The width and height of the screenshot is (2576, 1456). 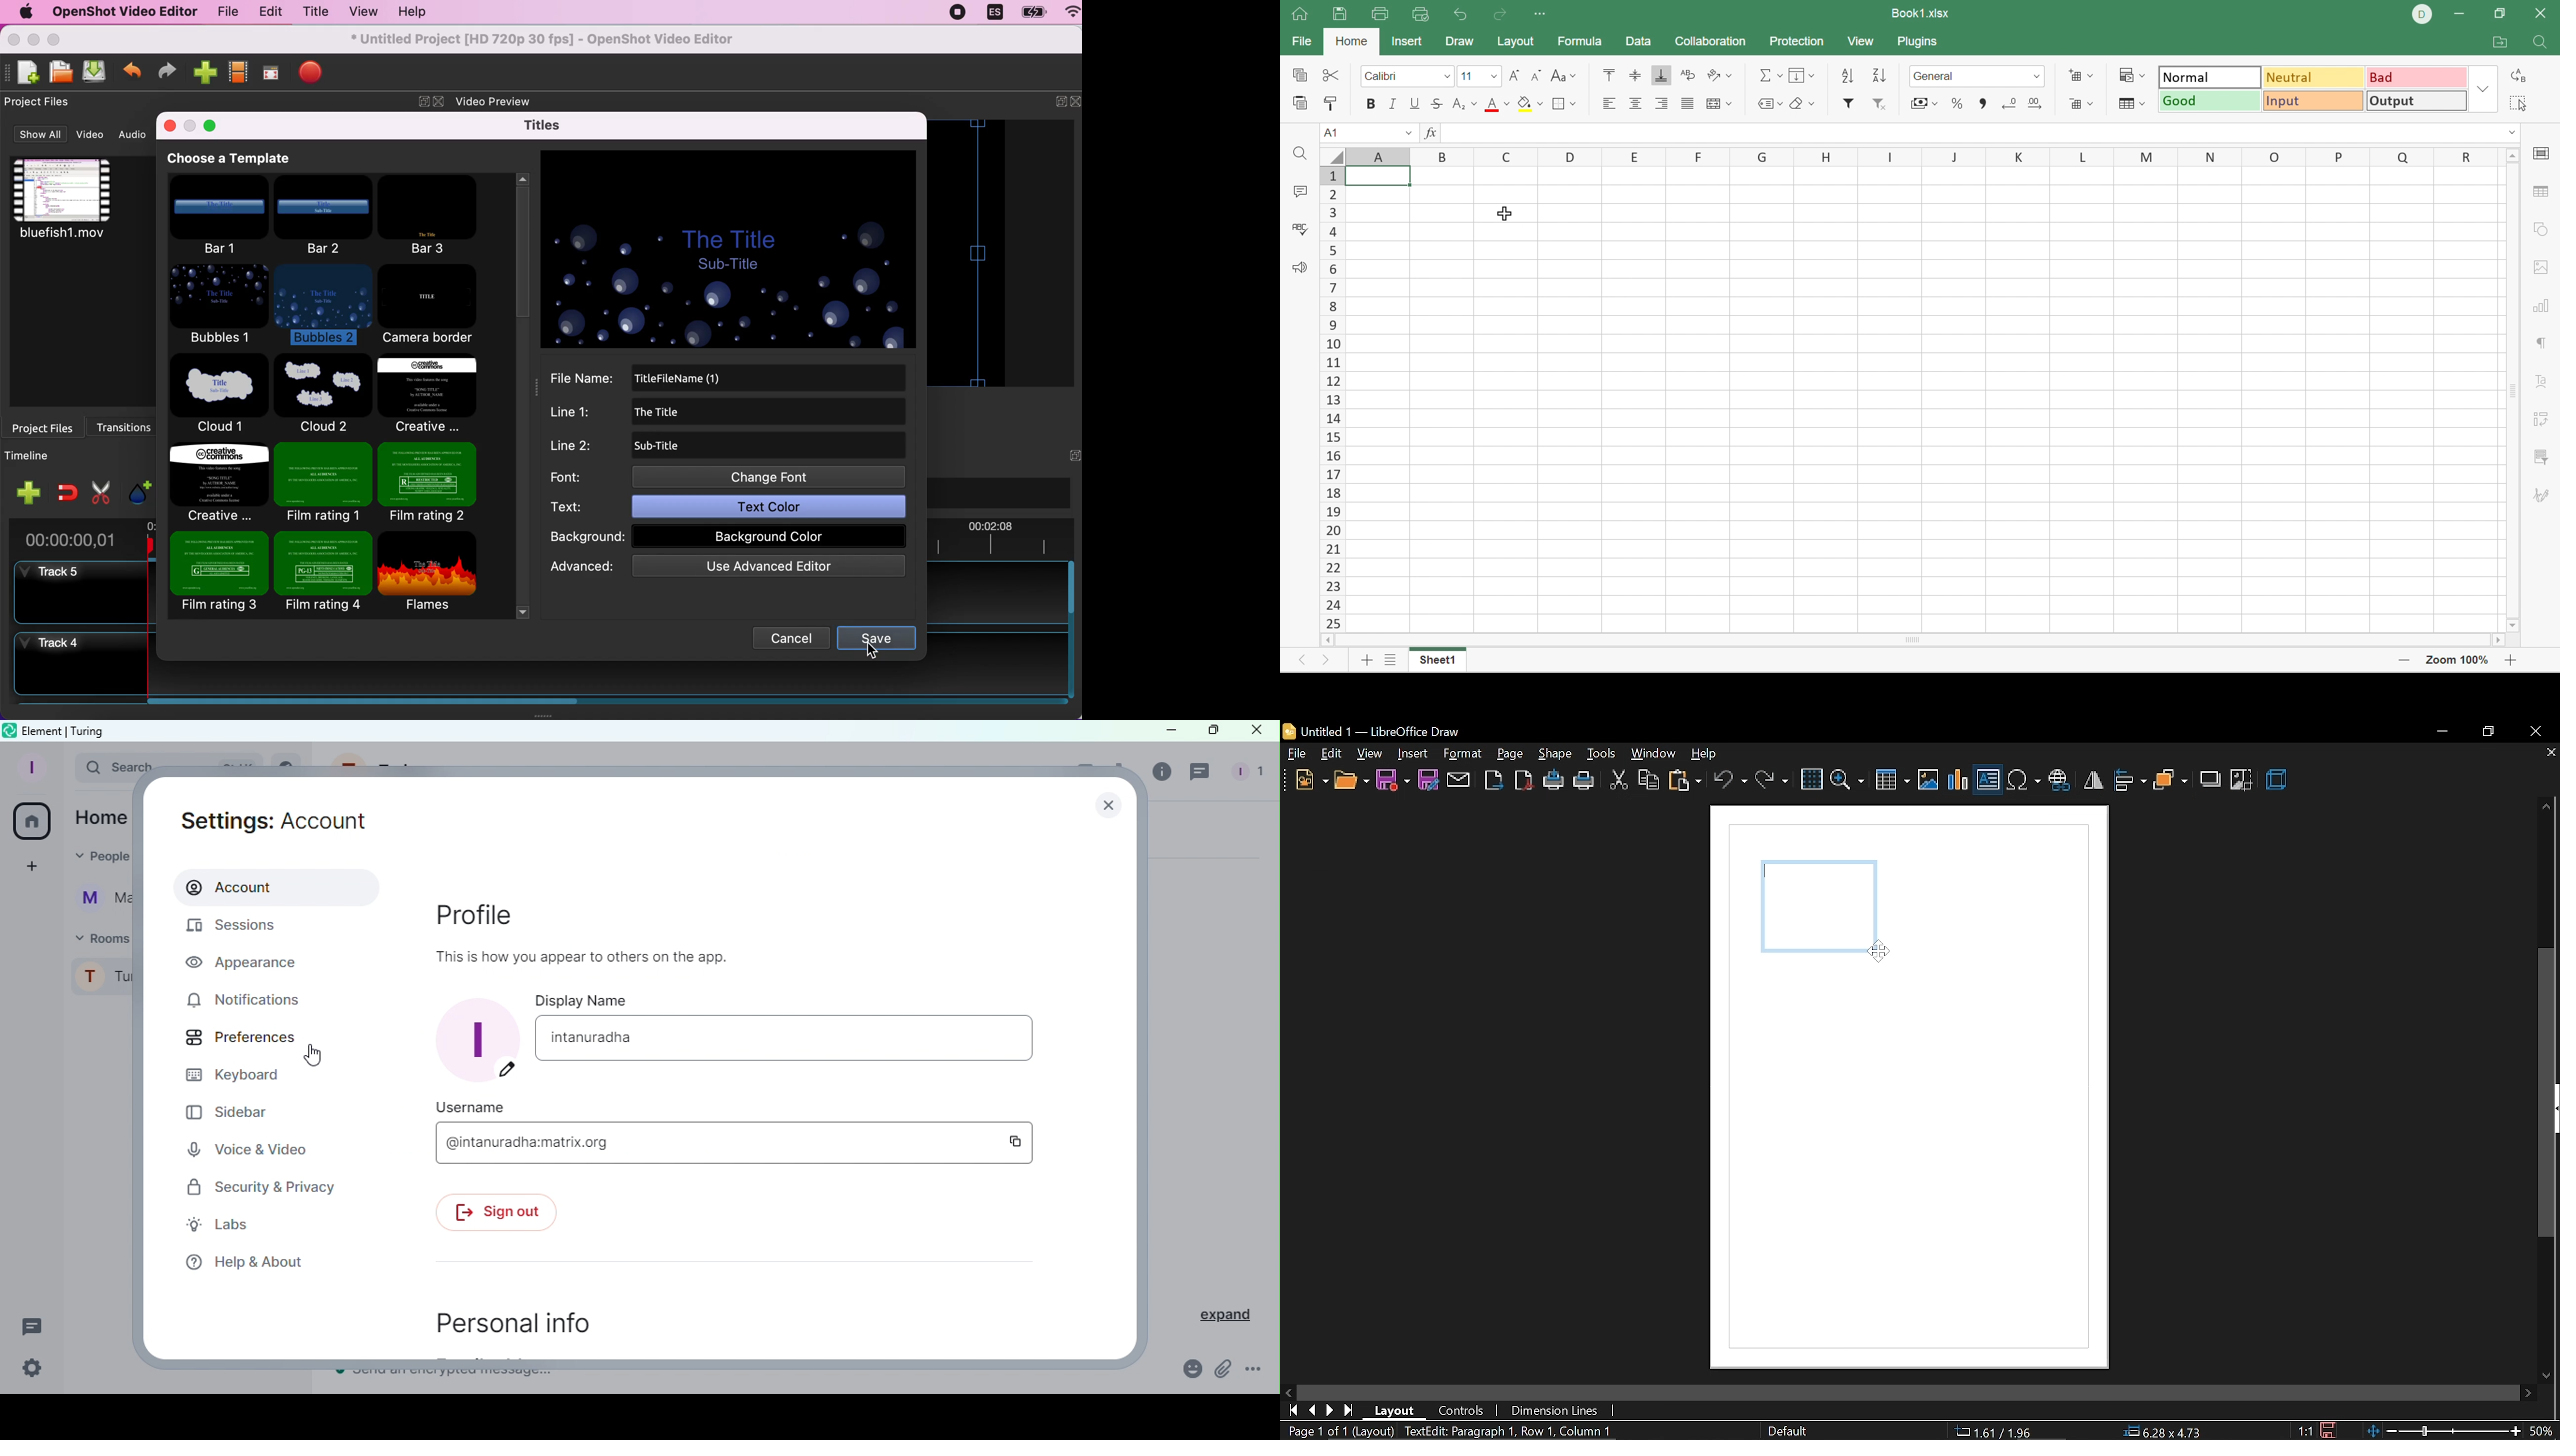 What do you see at coordinates (244, 963) in the screenshot?
I see `Appearance` at bounding box center [244, 963].